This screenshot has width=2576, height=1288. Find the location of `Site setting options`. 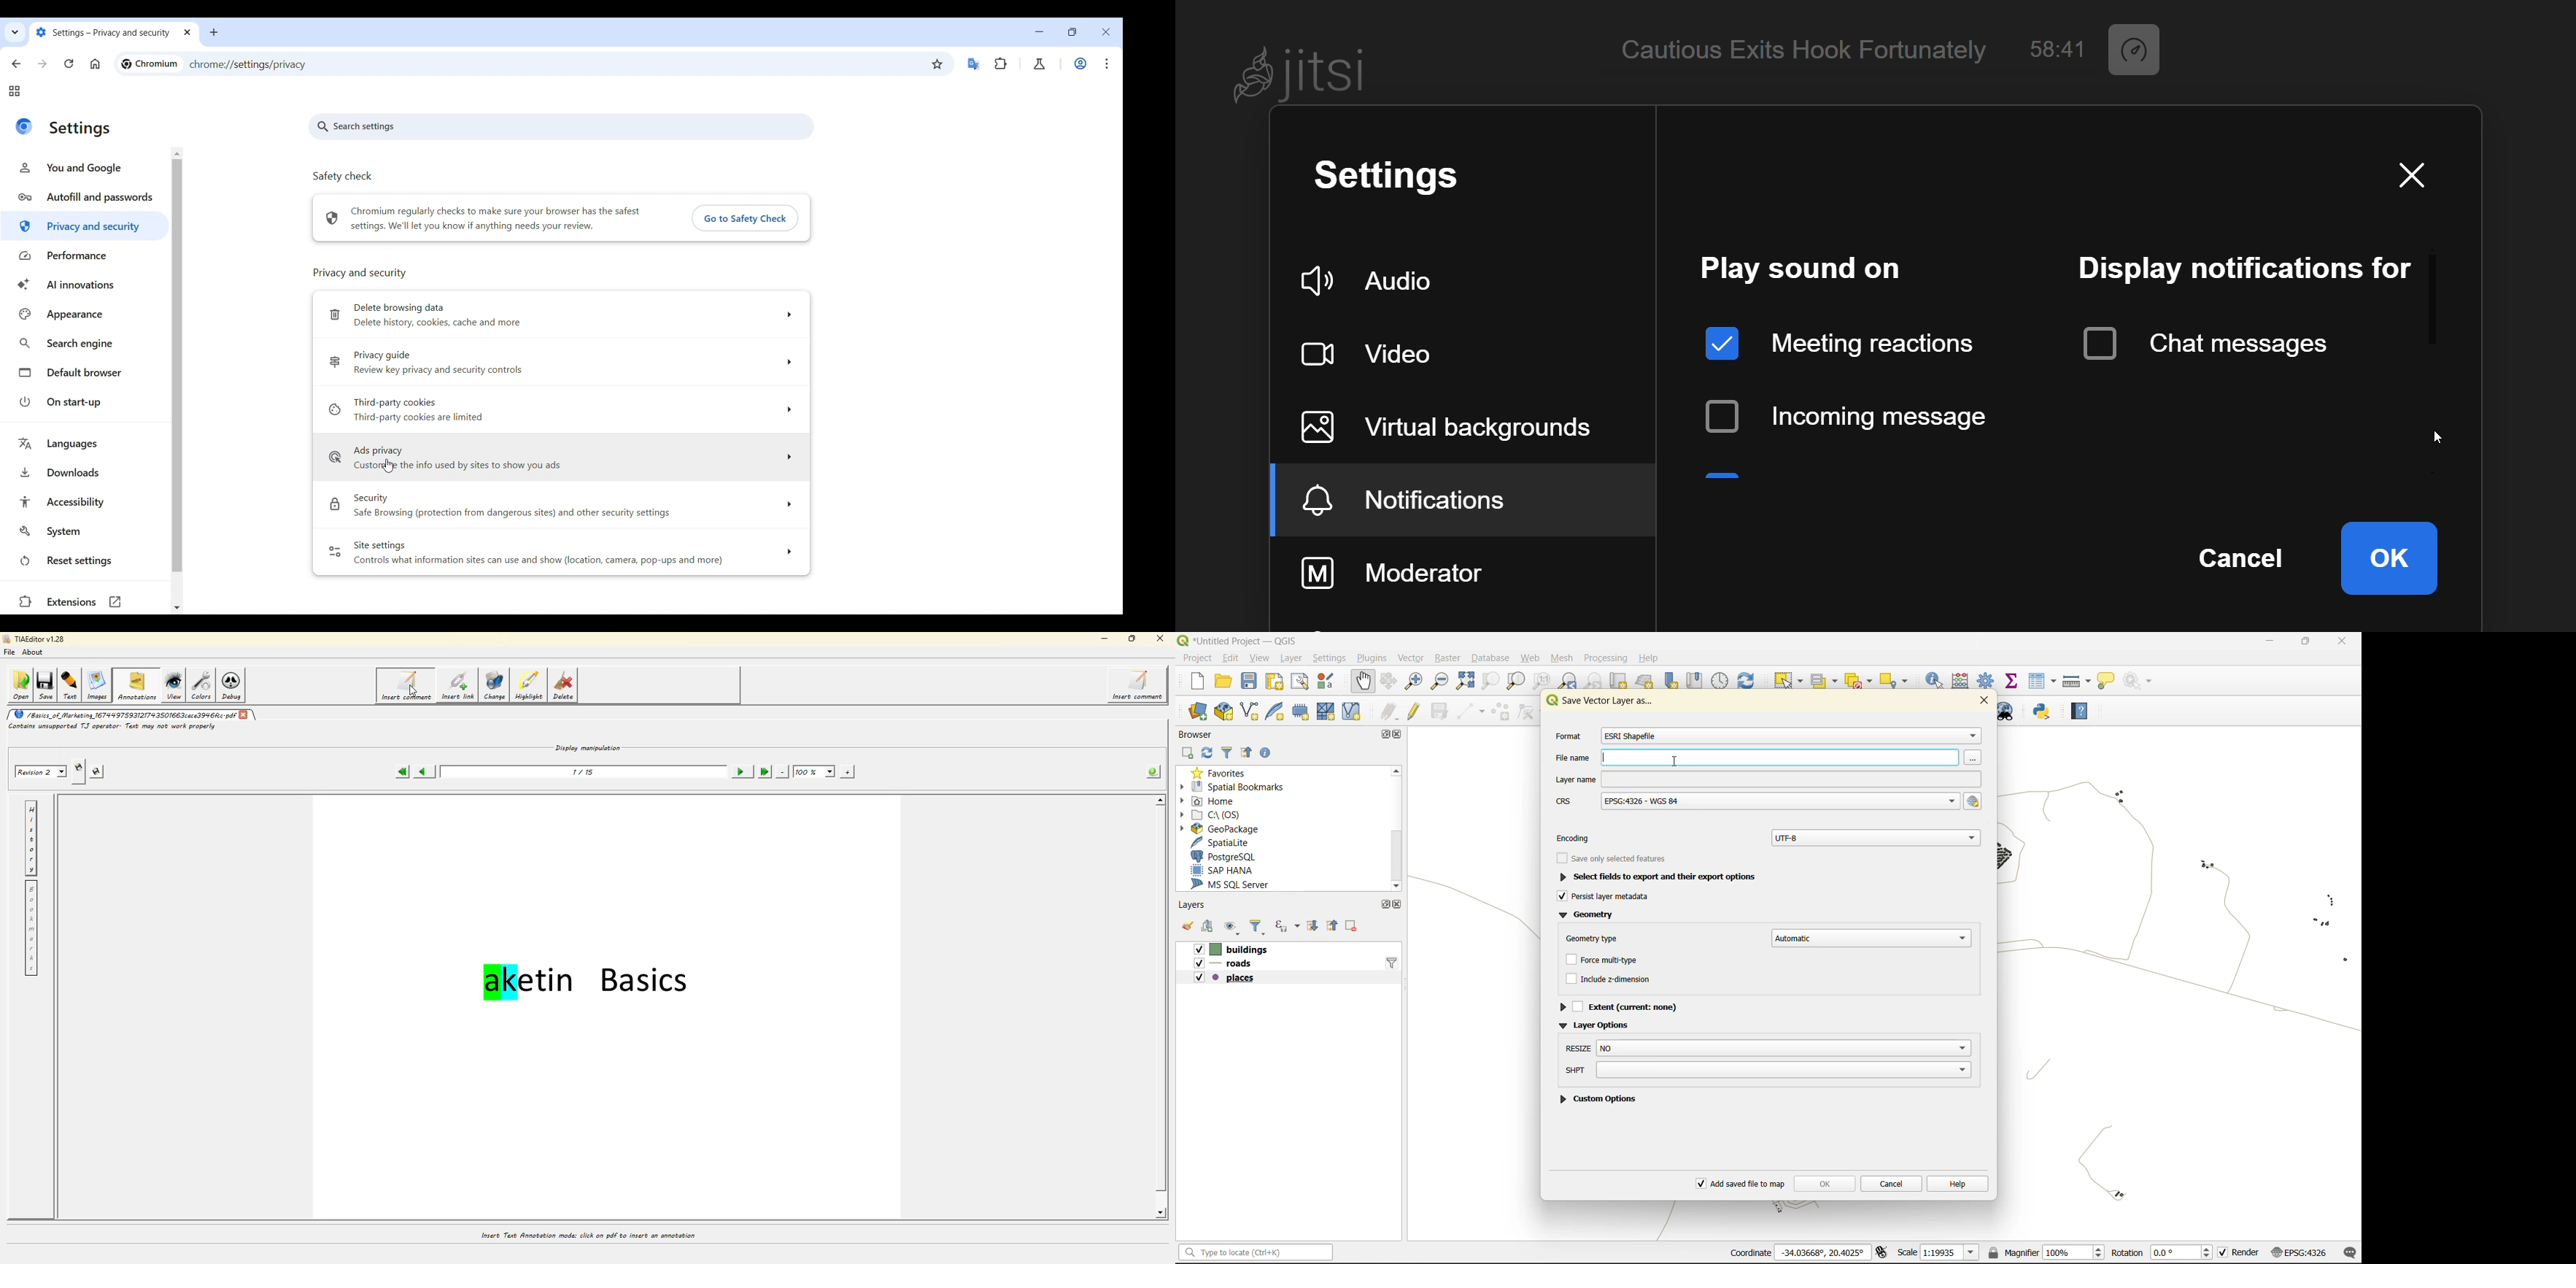

Site setting options is located at coordinates (561, 553).